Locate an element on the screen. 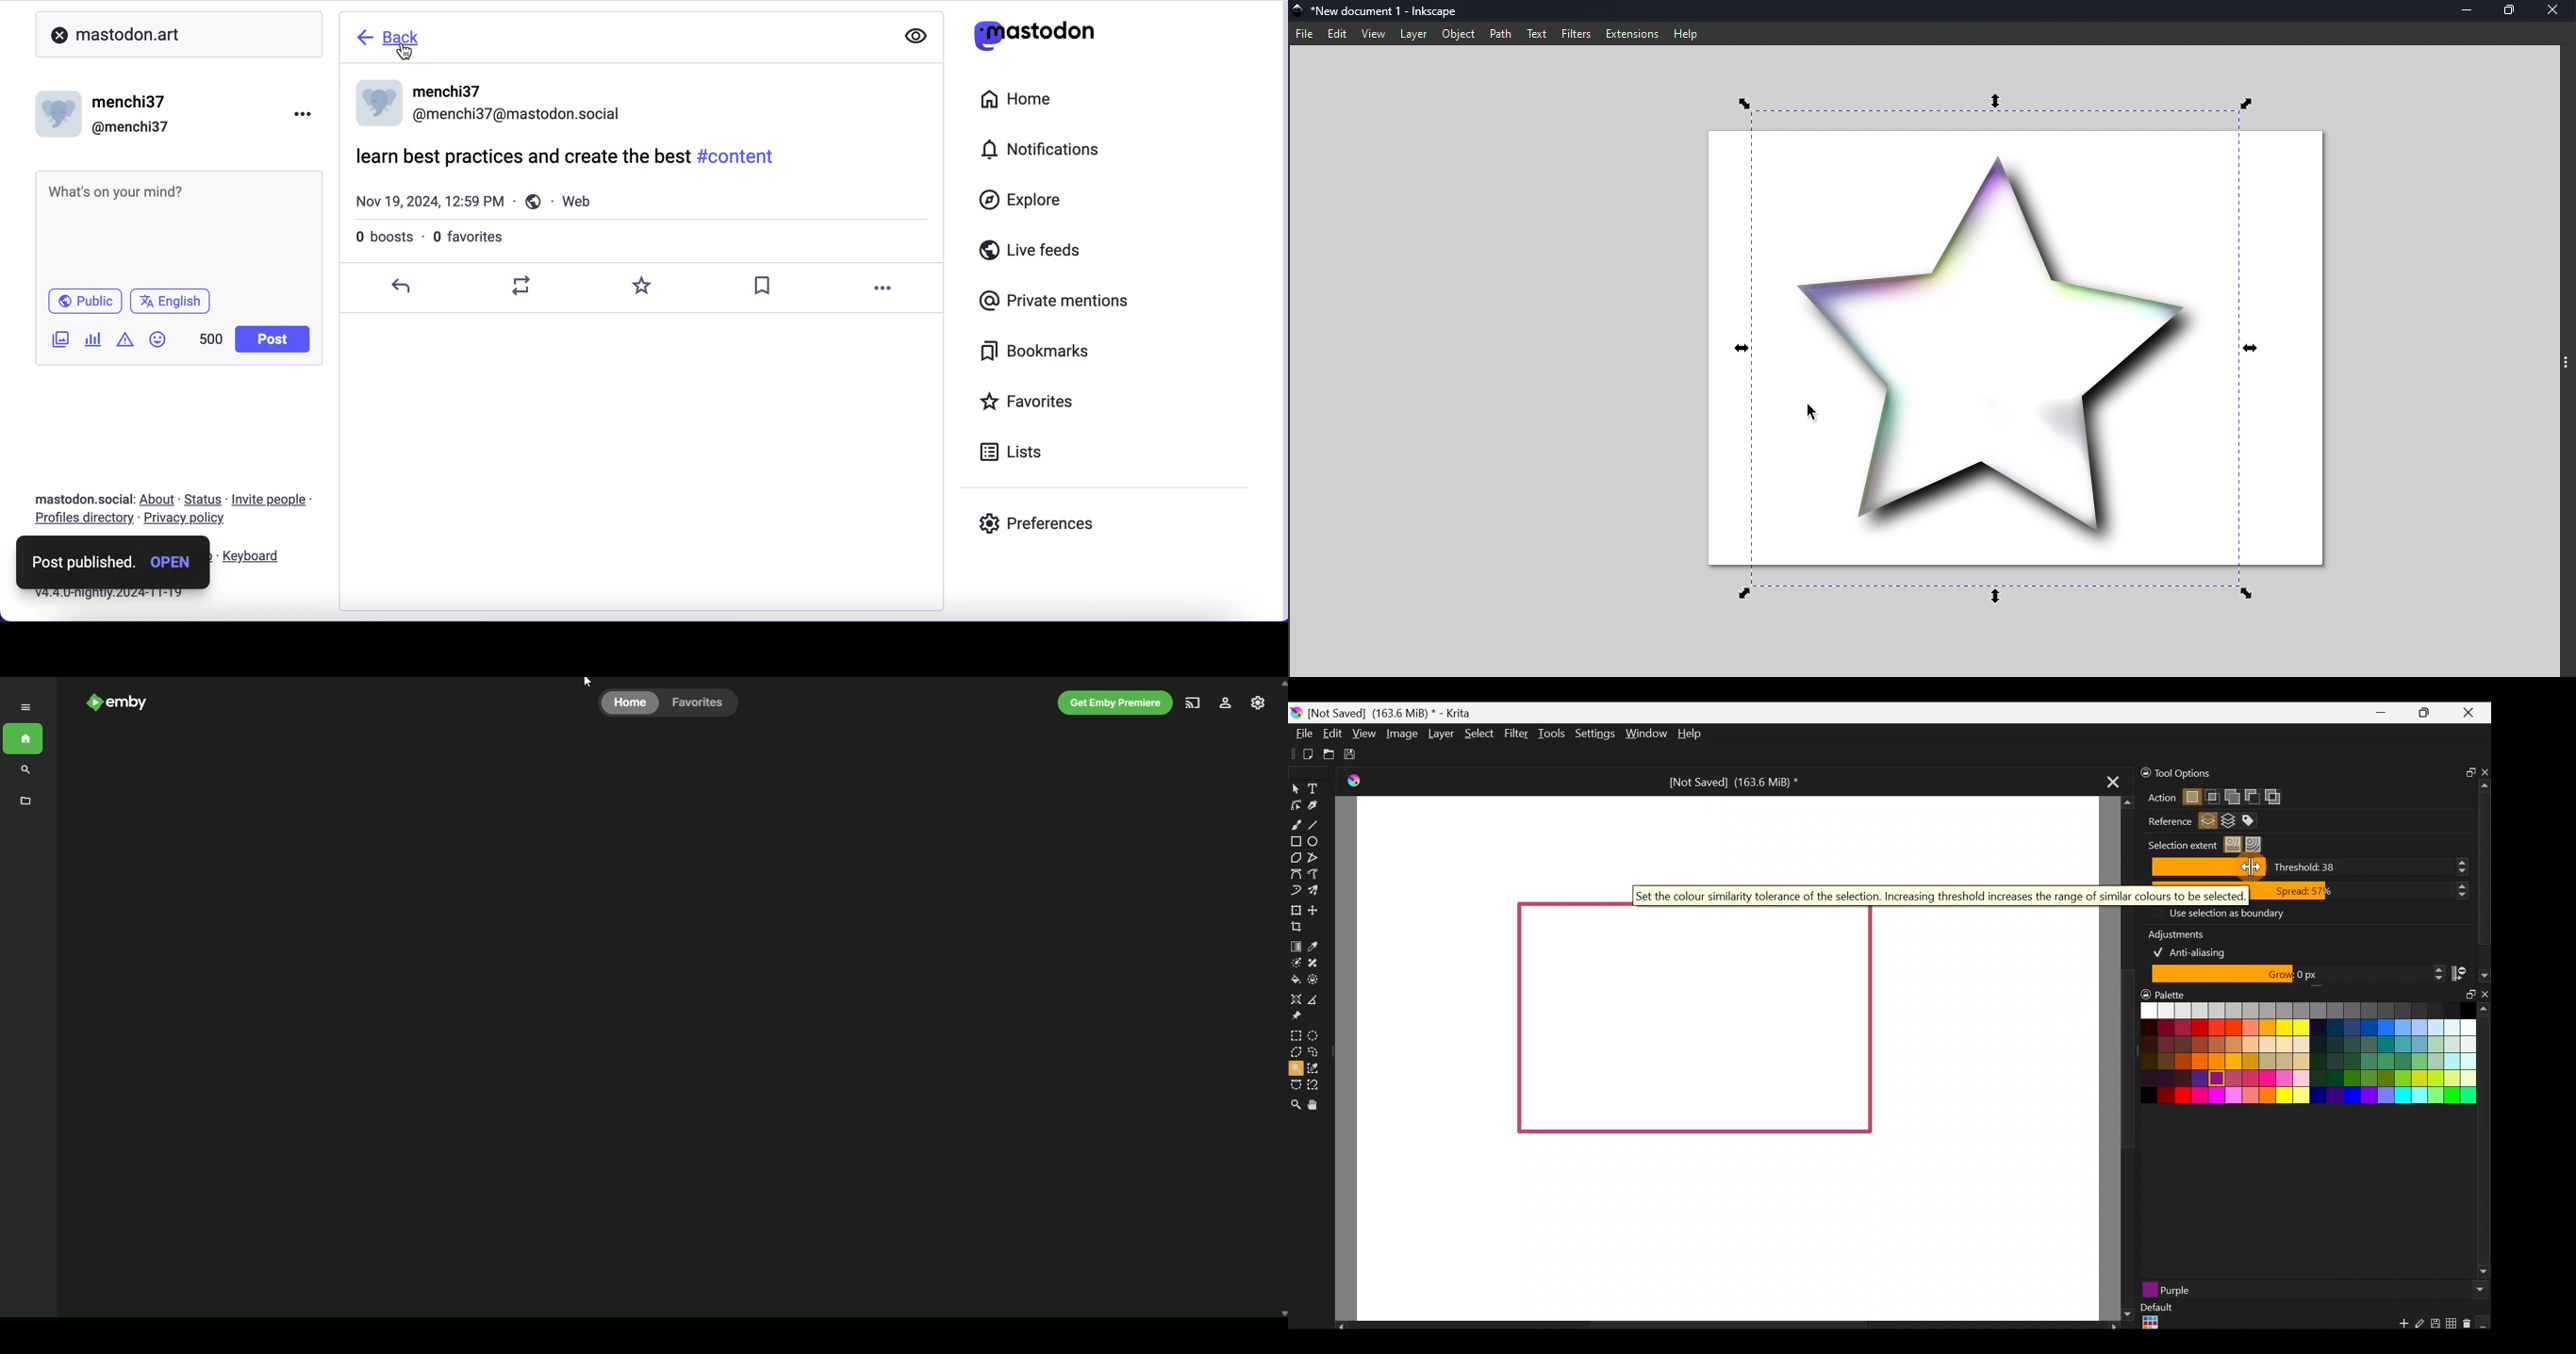 This screenshot has width=2576, height=1372. mastodon logo is located at coordinates (1031, 32).